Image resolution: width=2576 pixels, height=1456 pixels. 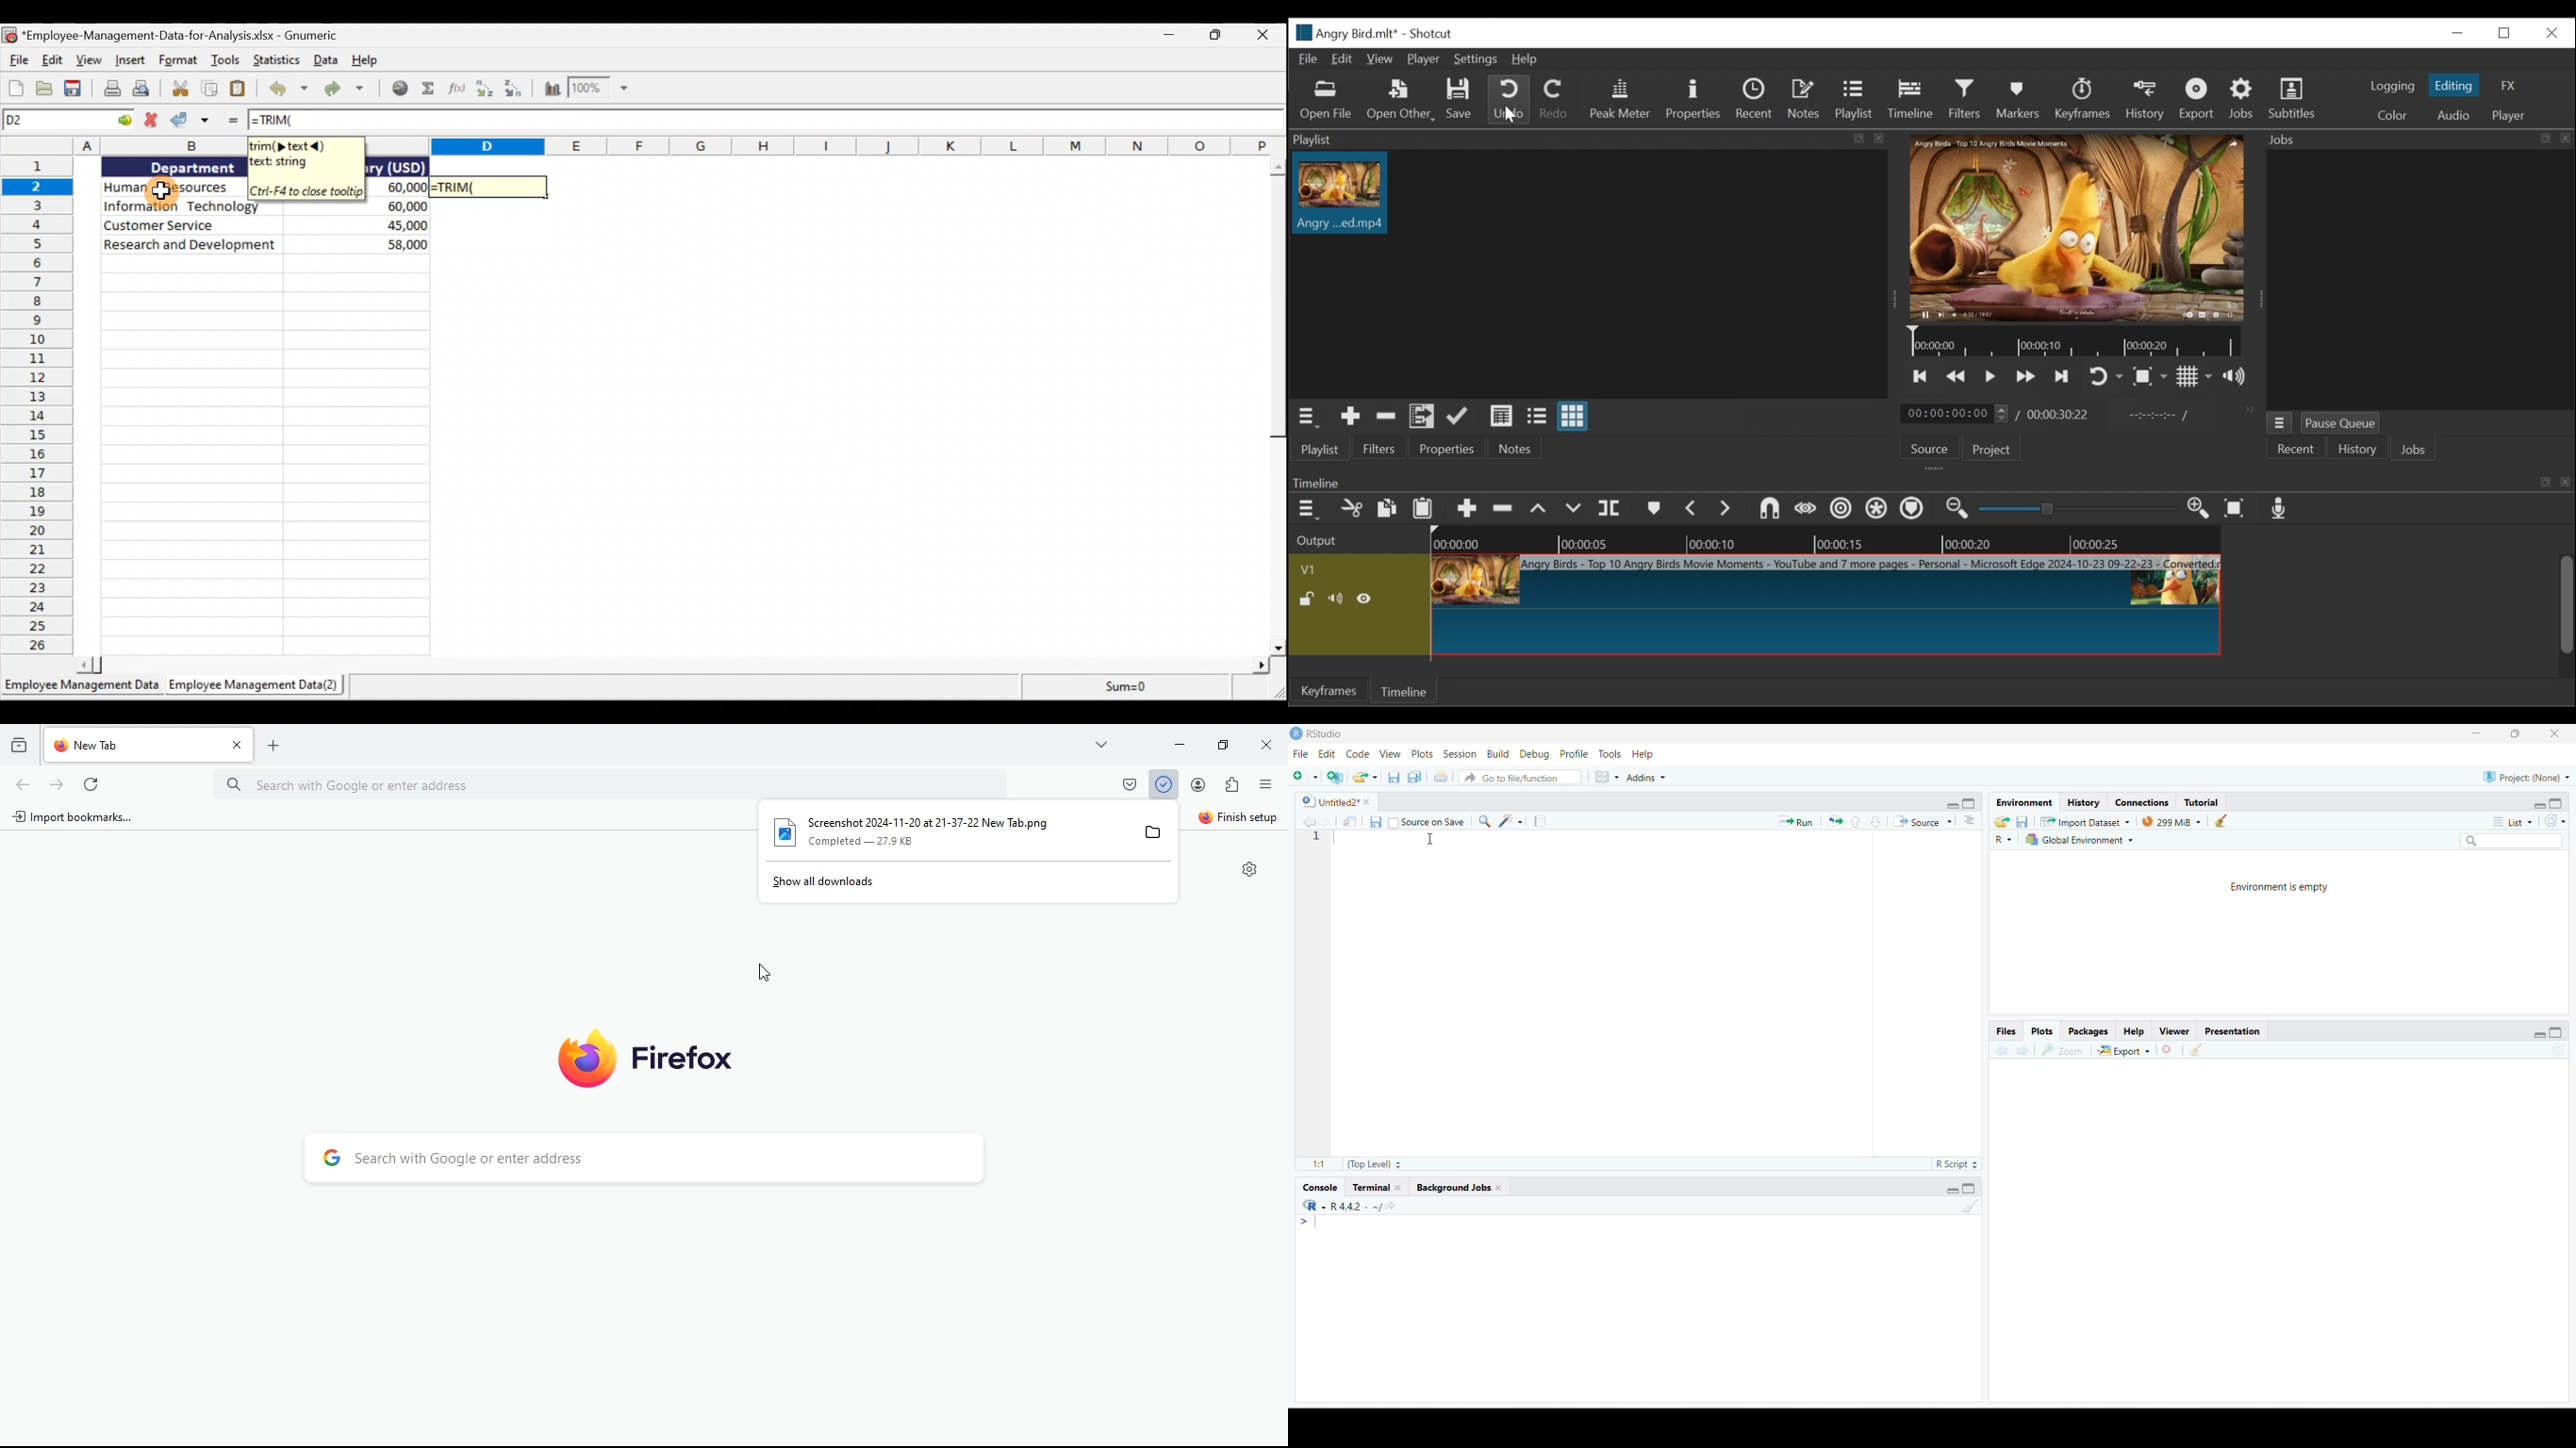 What do you see at coordinates (1264, 783) in the screenshot?
I see `menu` at bounding box center [1264, 783].